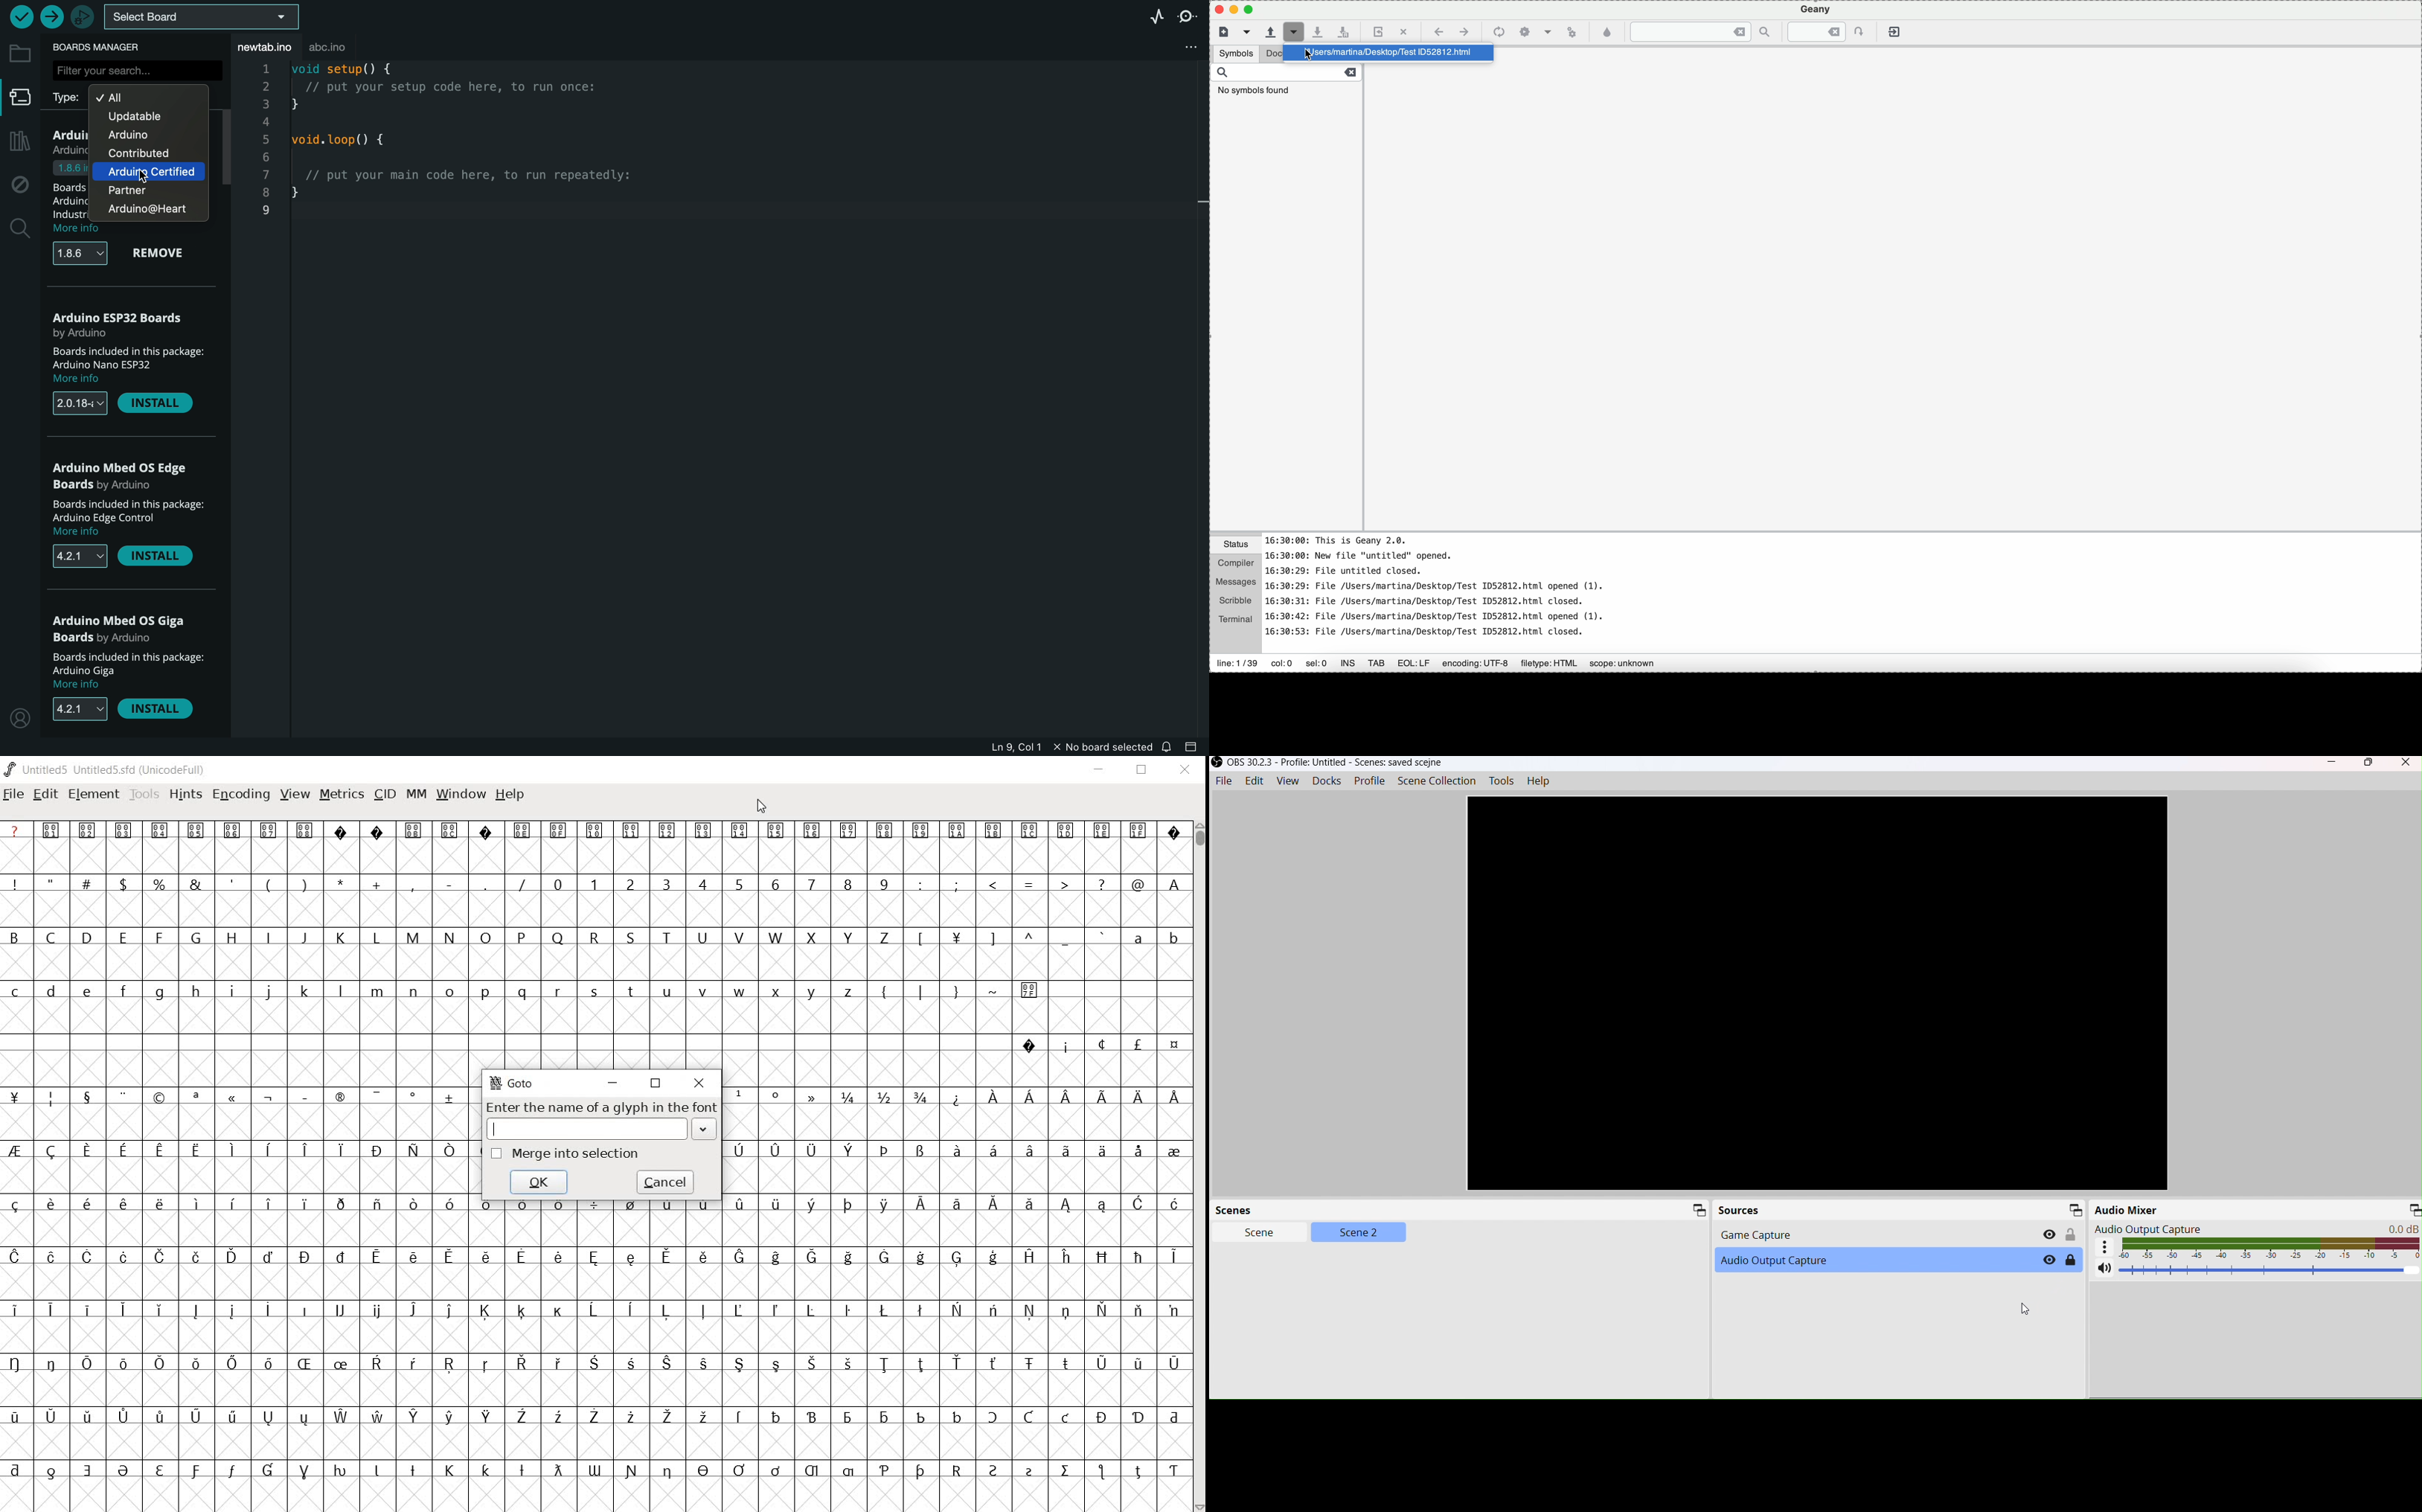 This screenshot has height=1512, width=2436. What do you see at coordinates (450, 829) in the screenshot?
I see `Symbol` at bounding box center [450, 829].